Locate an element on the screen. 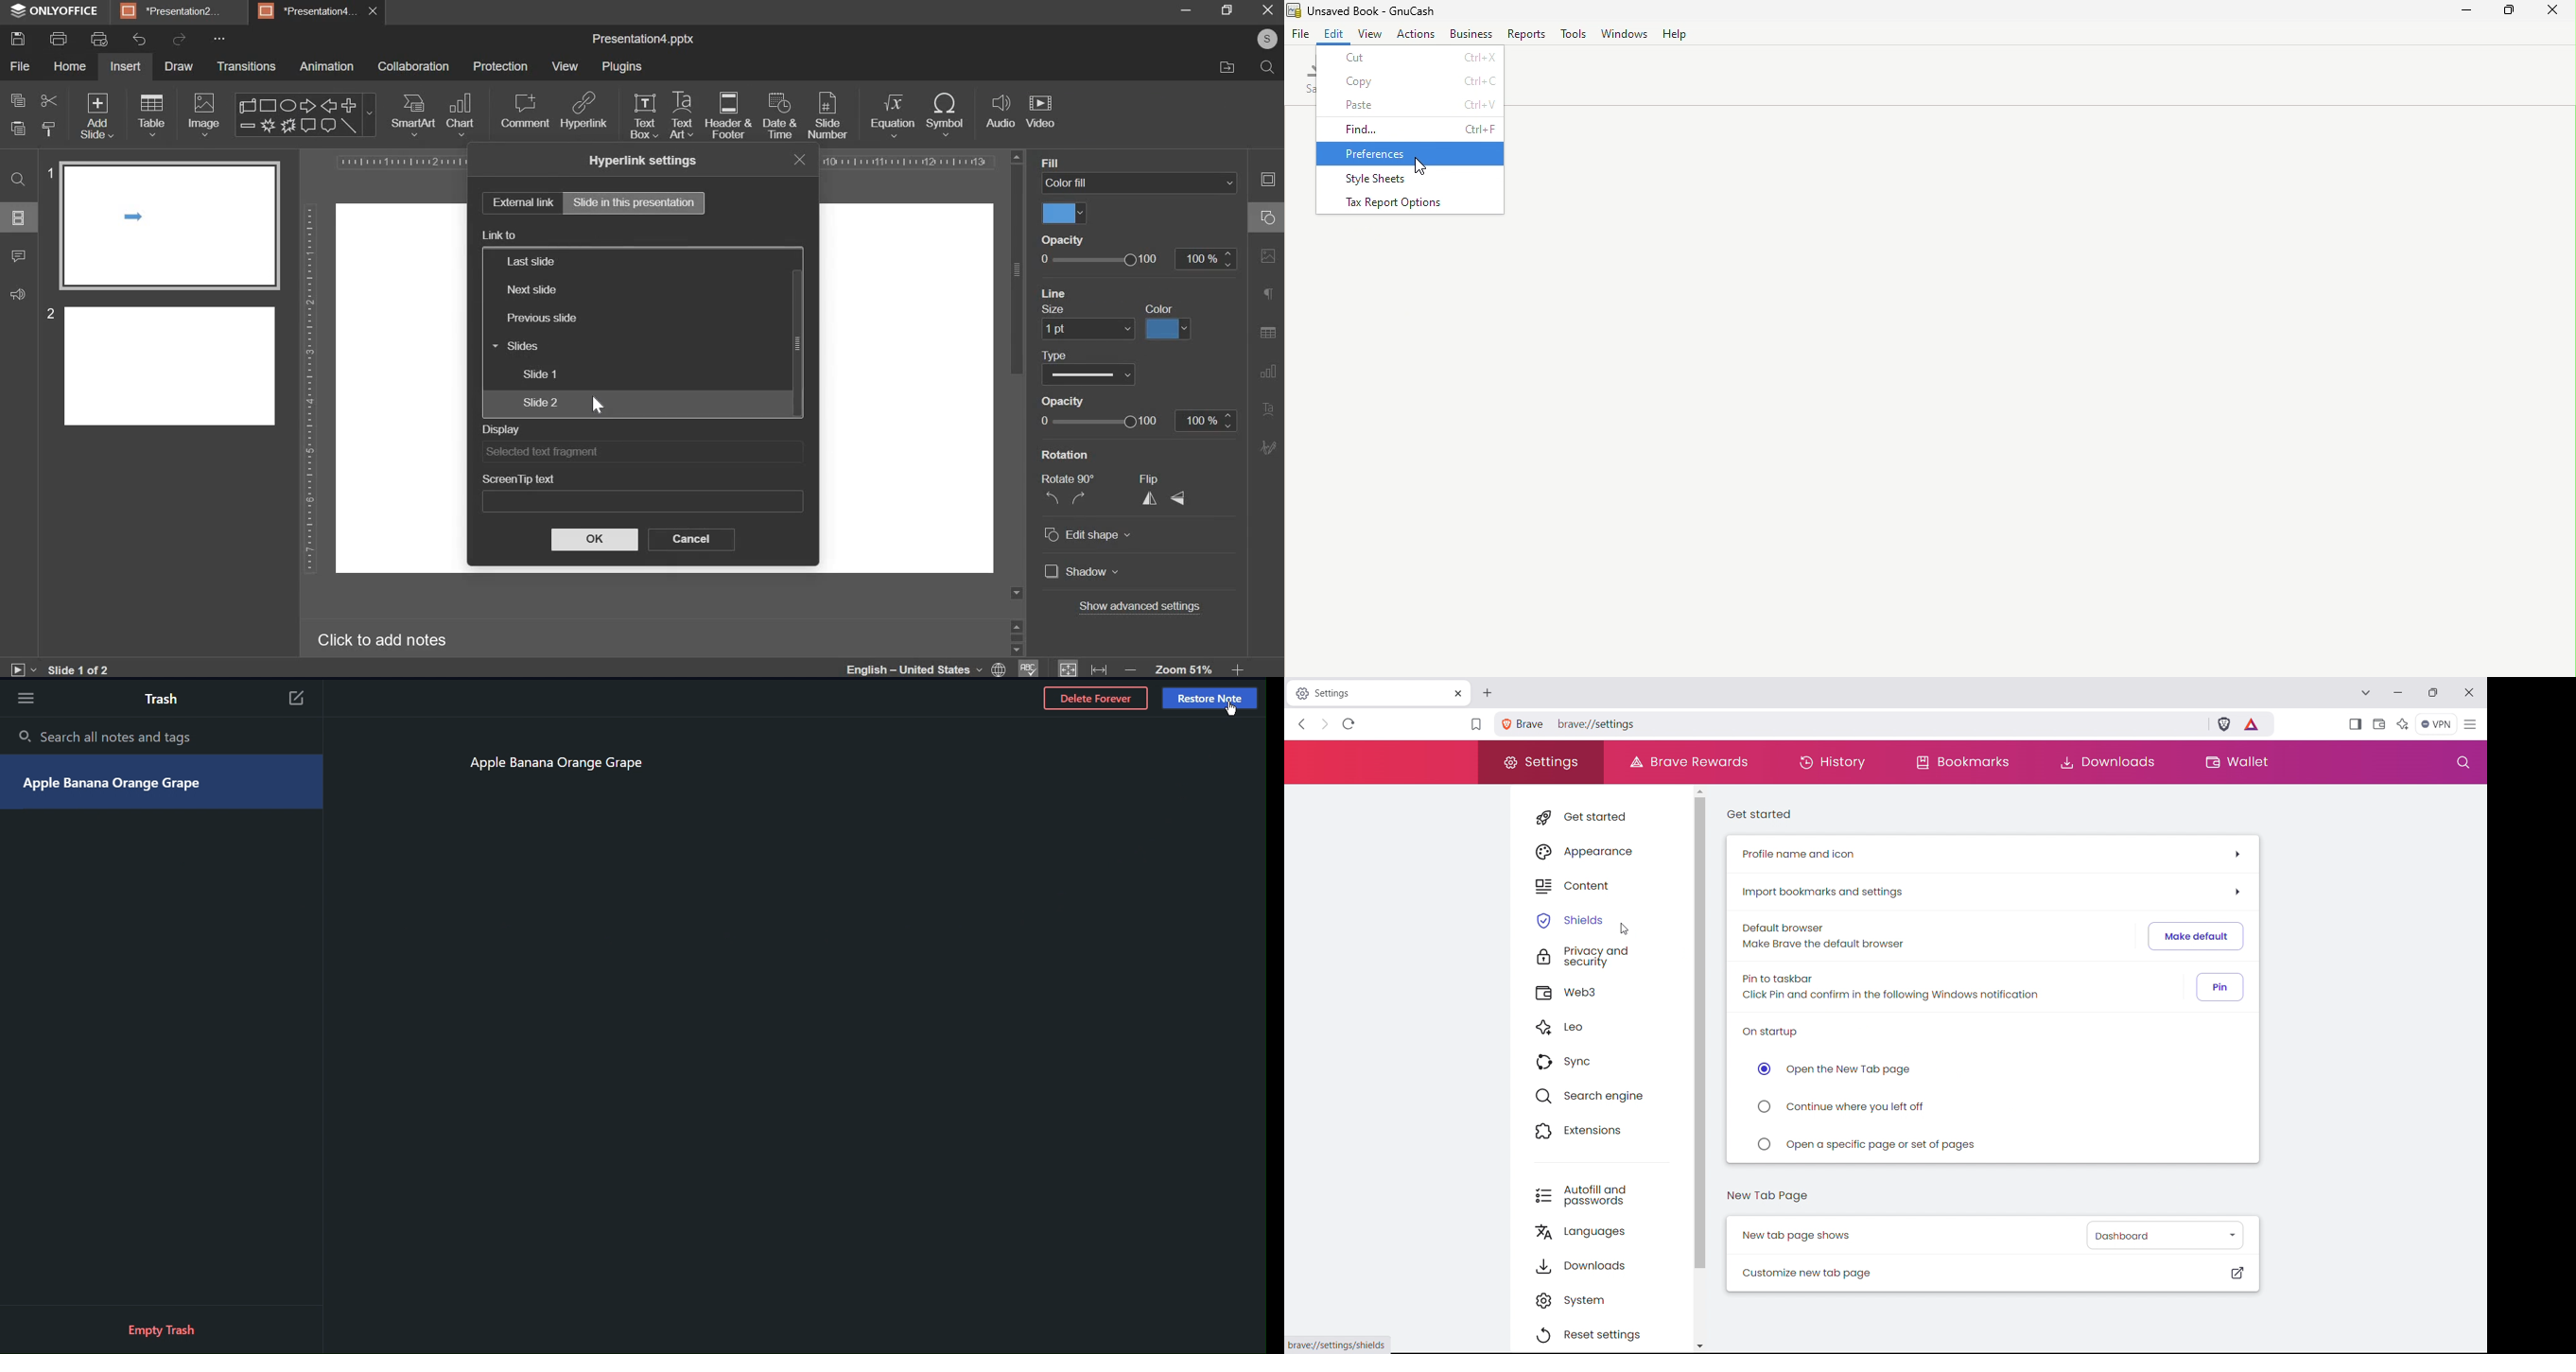  New tab page shows is located at coordinates (1797, 1236).